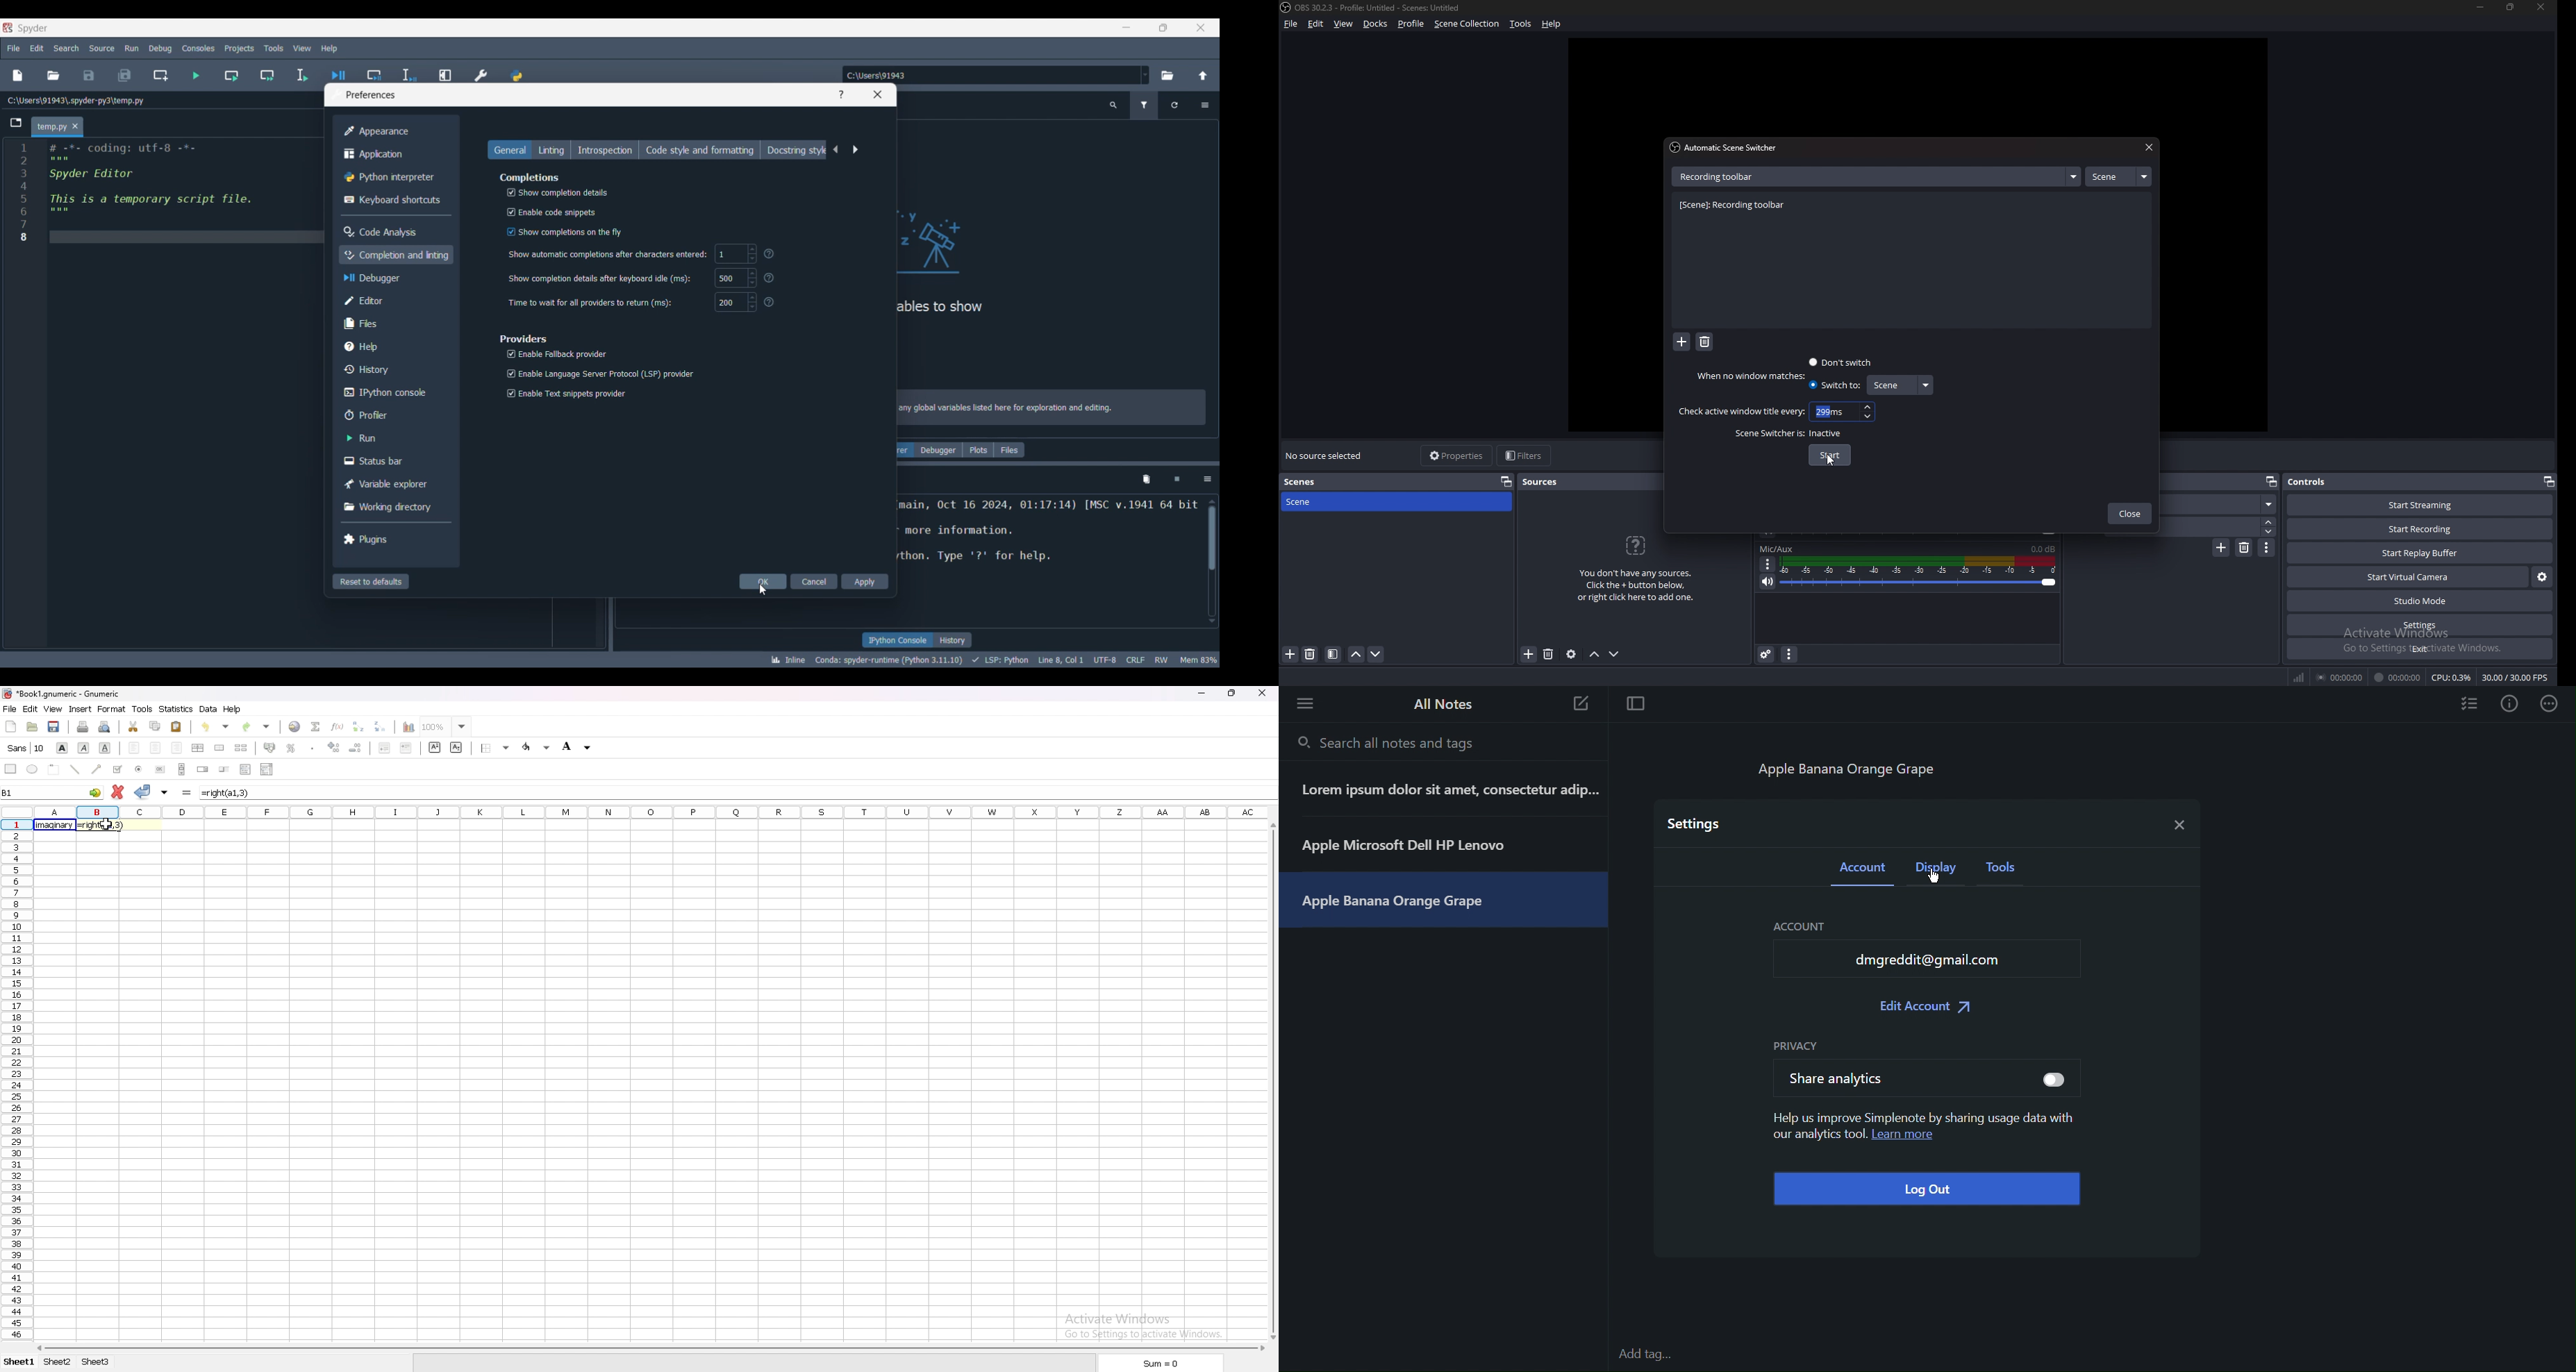 This screenshot has height=1372, width=2576. I want to click on Projects menu, so click(240, 48).